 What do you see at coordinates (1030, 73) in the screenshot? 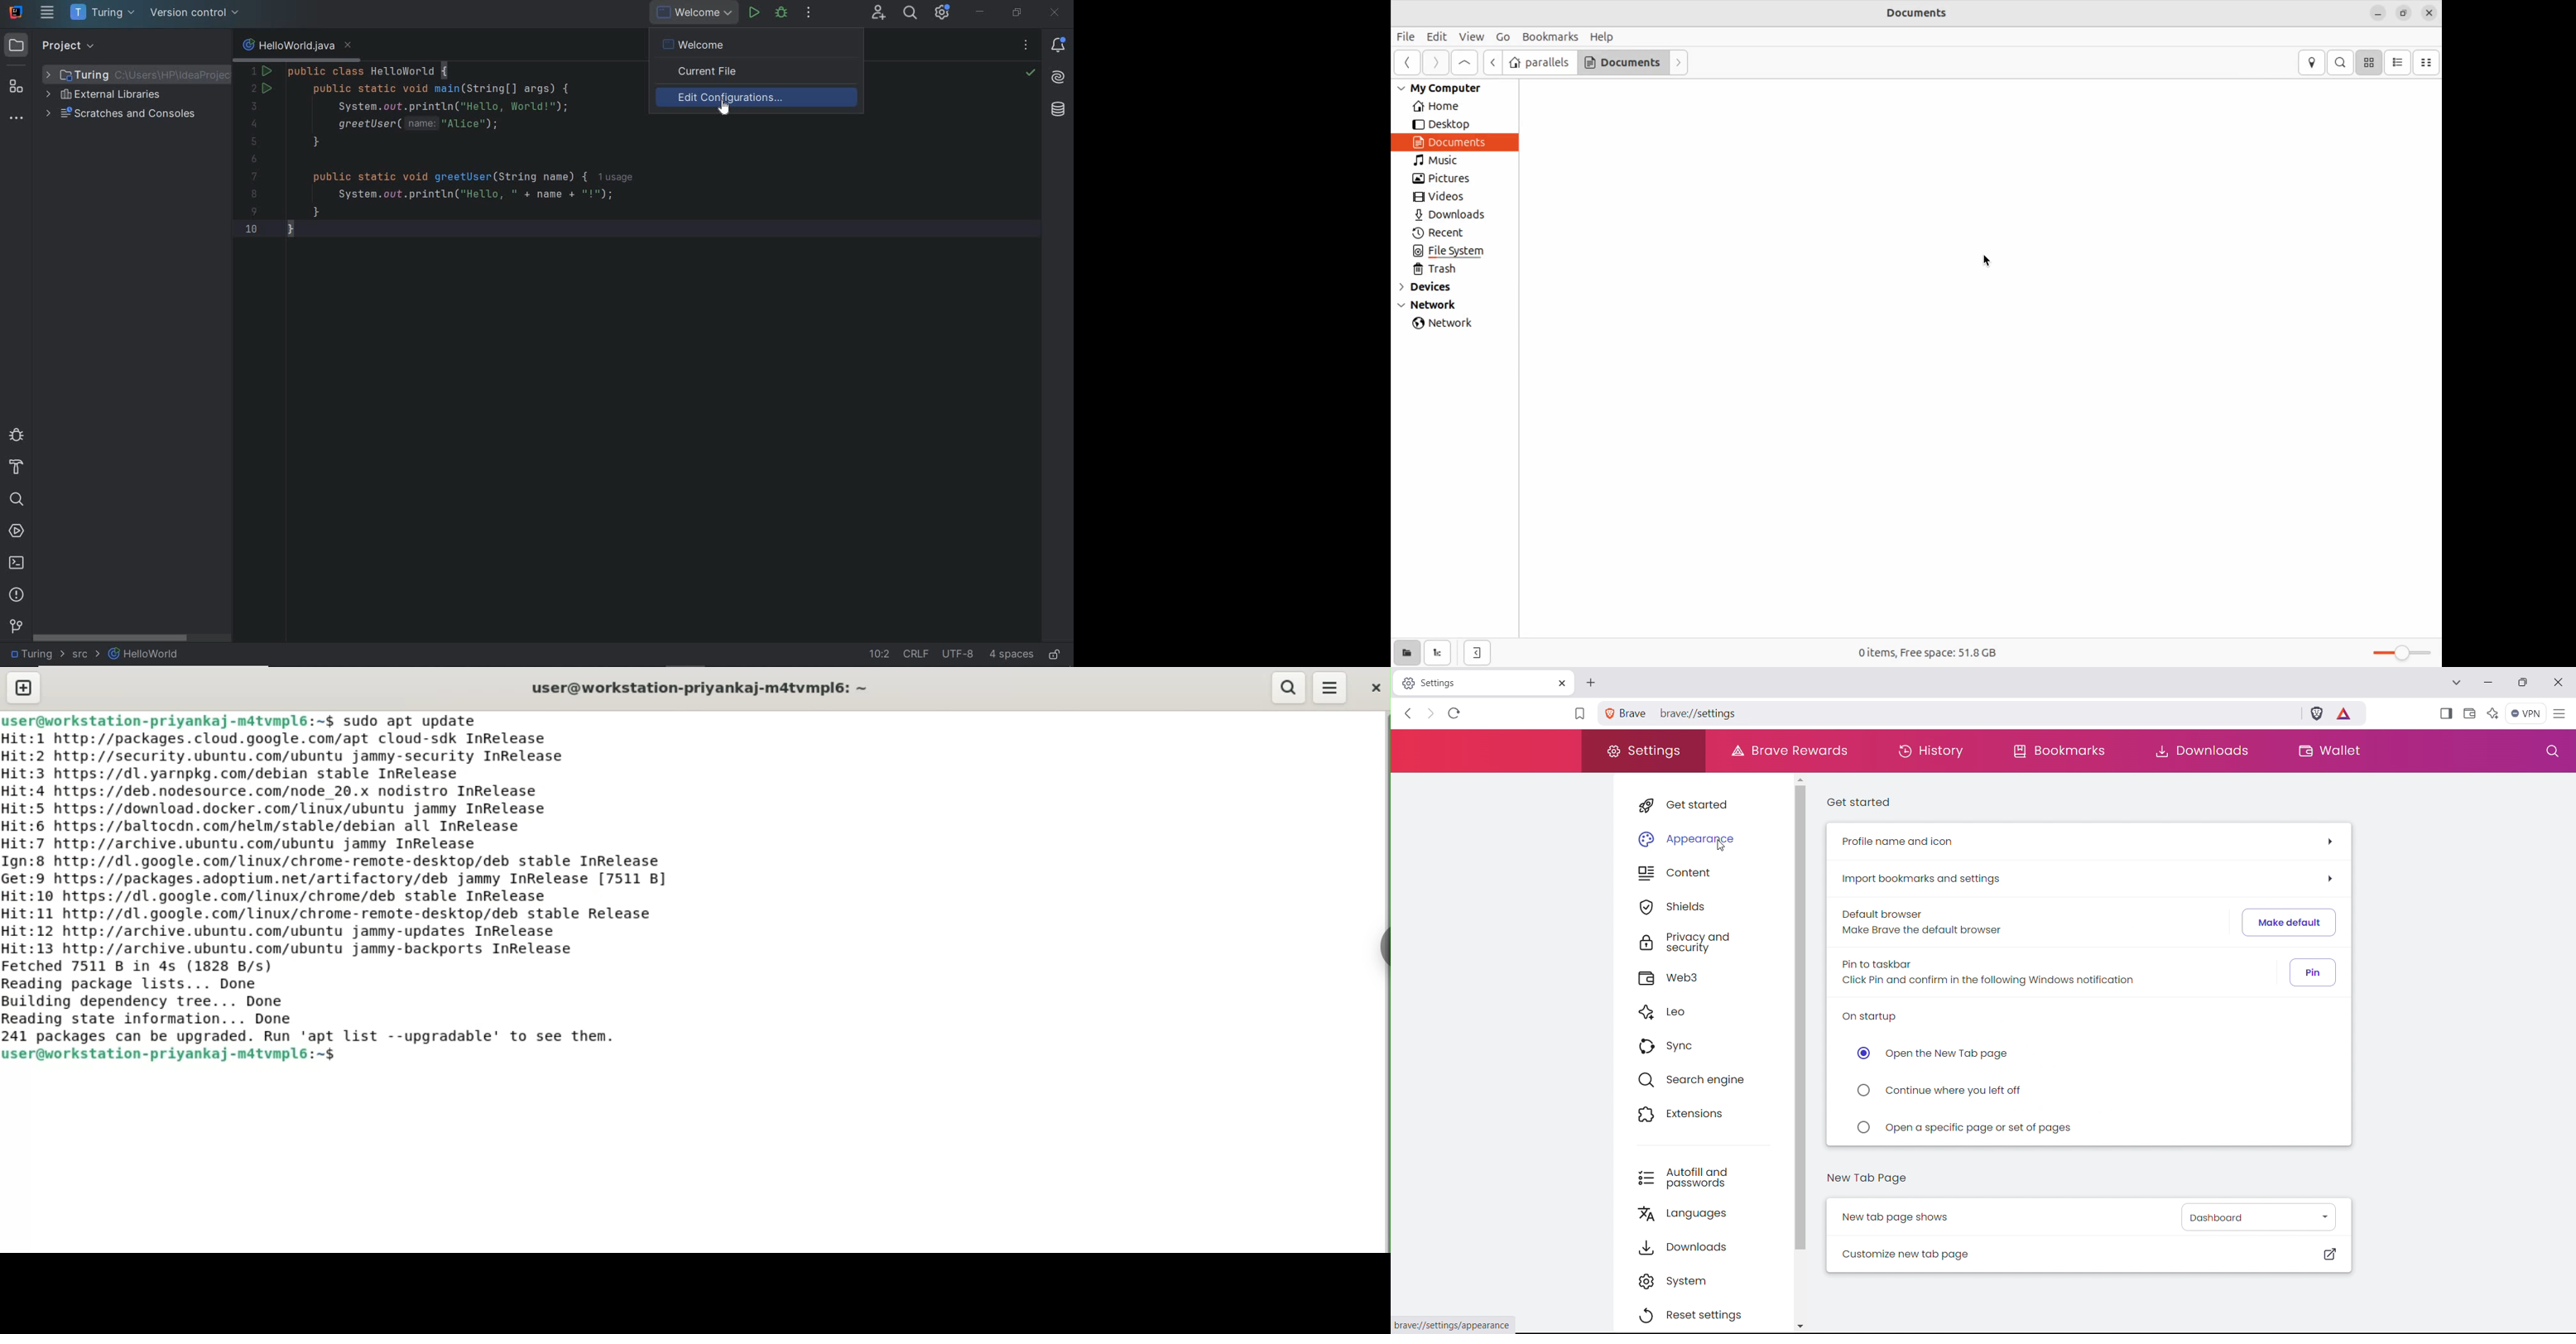
I see `no problems highlighted` at bounding box center [1030, 73].